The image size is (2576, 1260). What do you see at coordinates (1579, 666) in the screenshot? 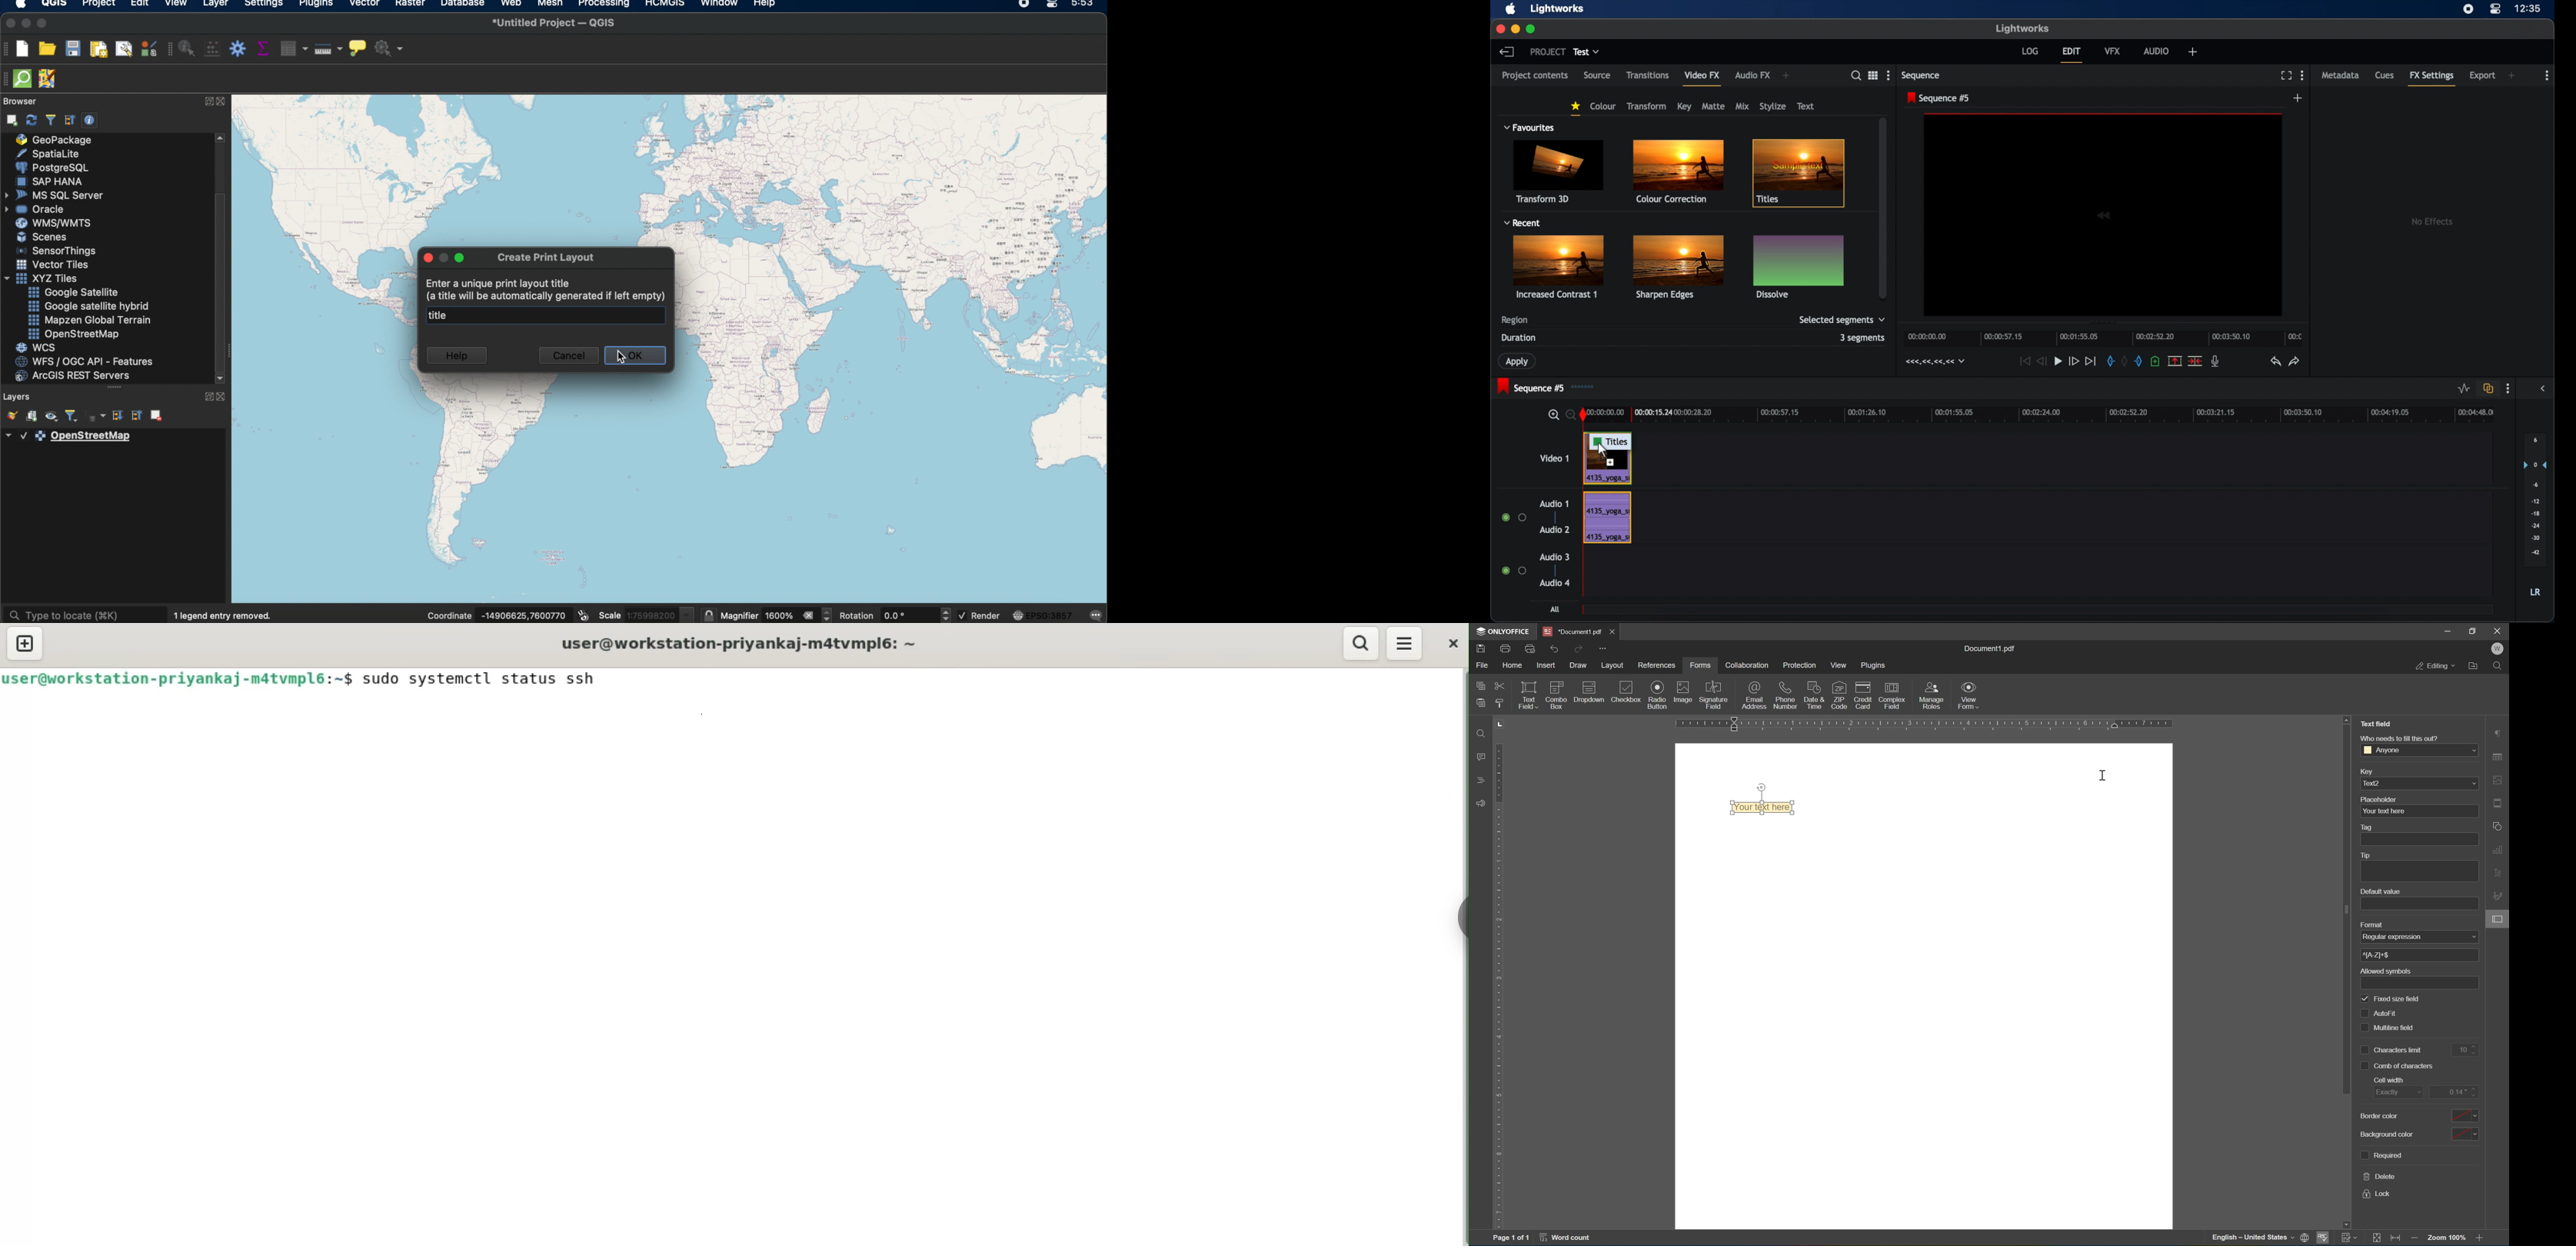
I see `draw` at bounding box center [1579, 666].